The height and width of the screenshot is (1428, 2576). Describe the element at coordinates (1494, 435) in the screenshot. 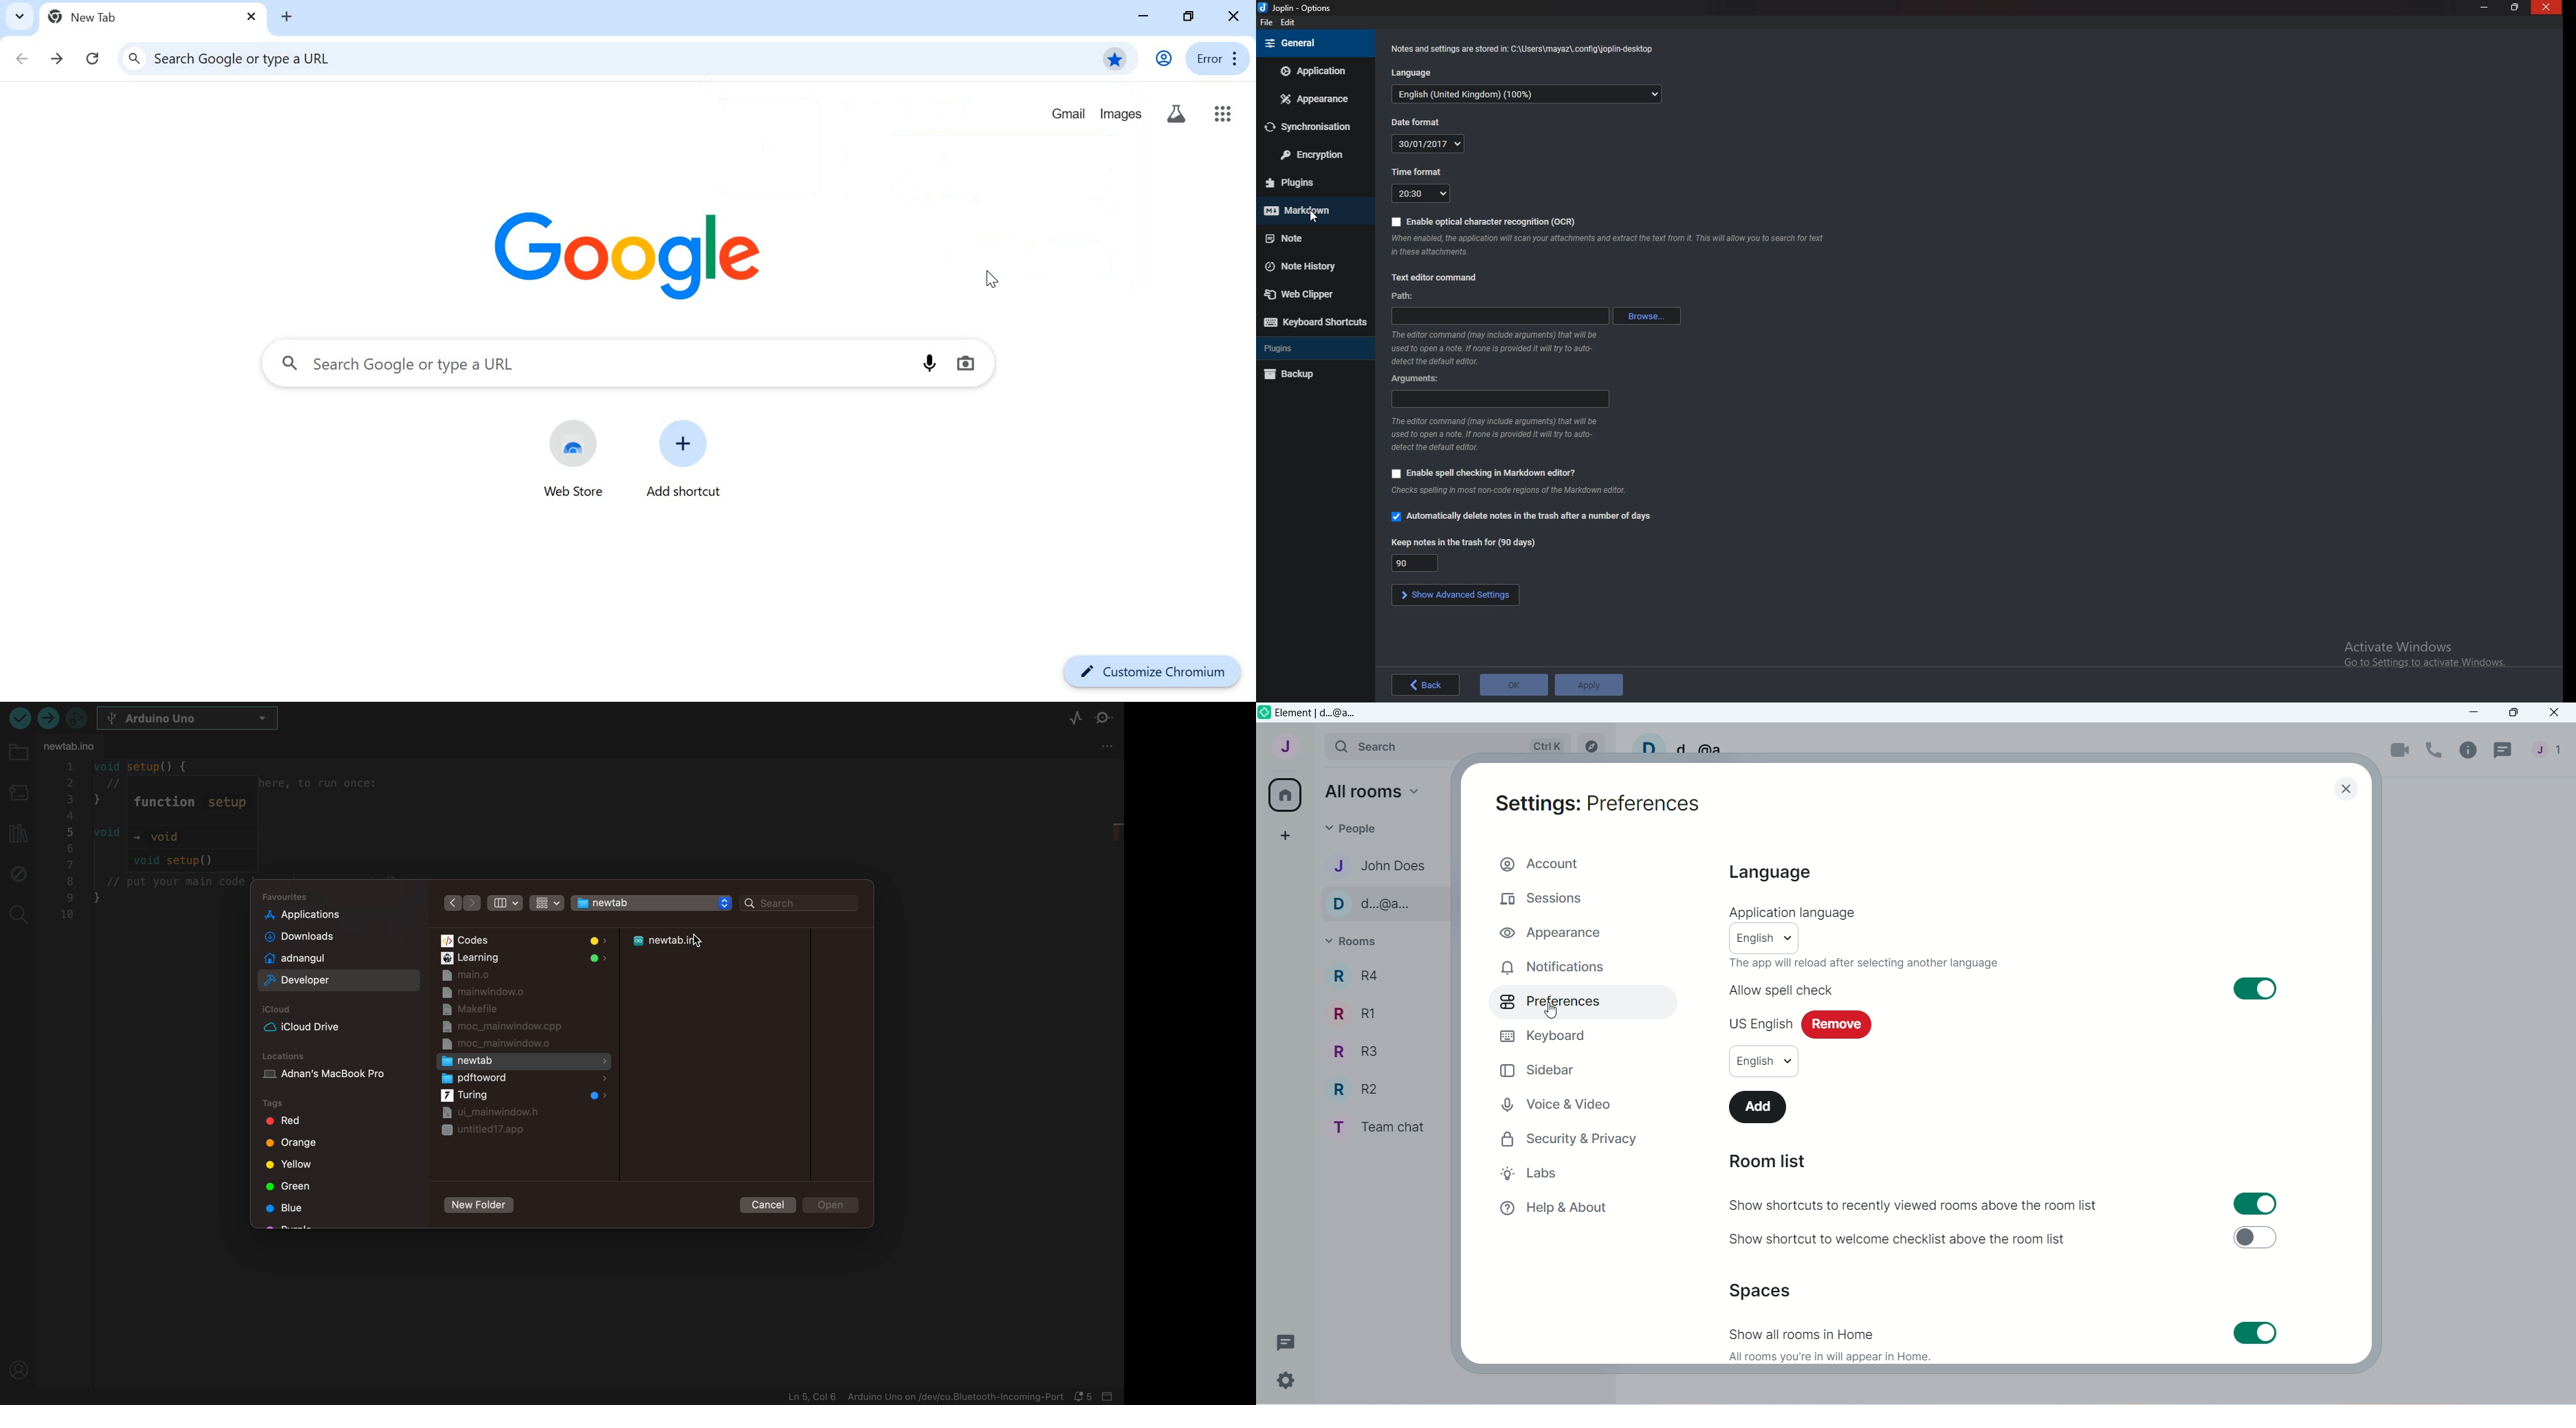

I see `Info` at that location.